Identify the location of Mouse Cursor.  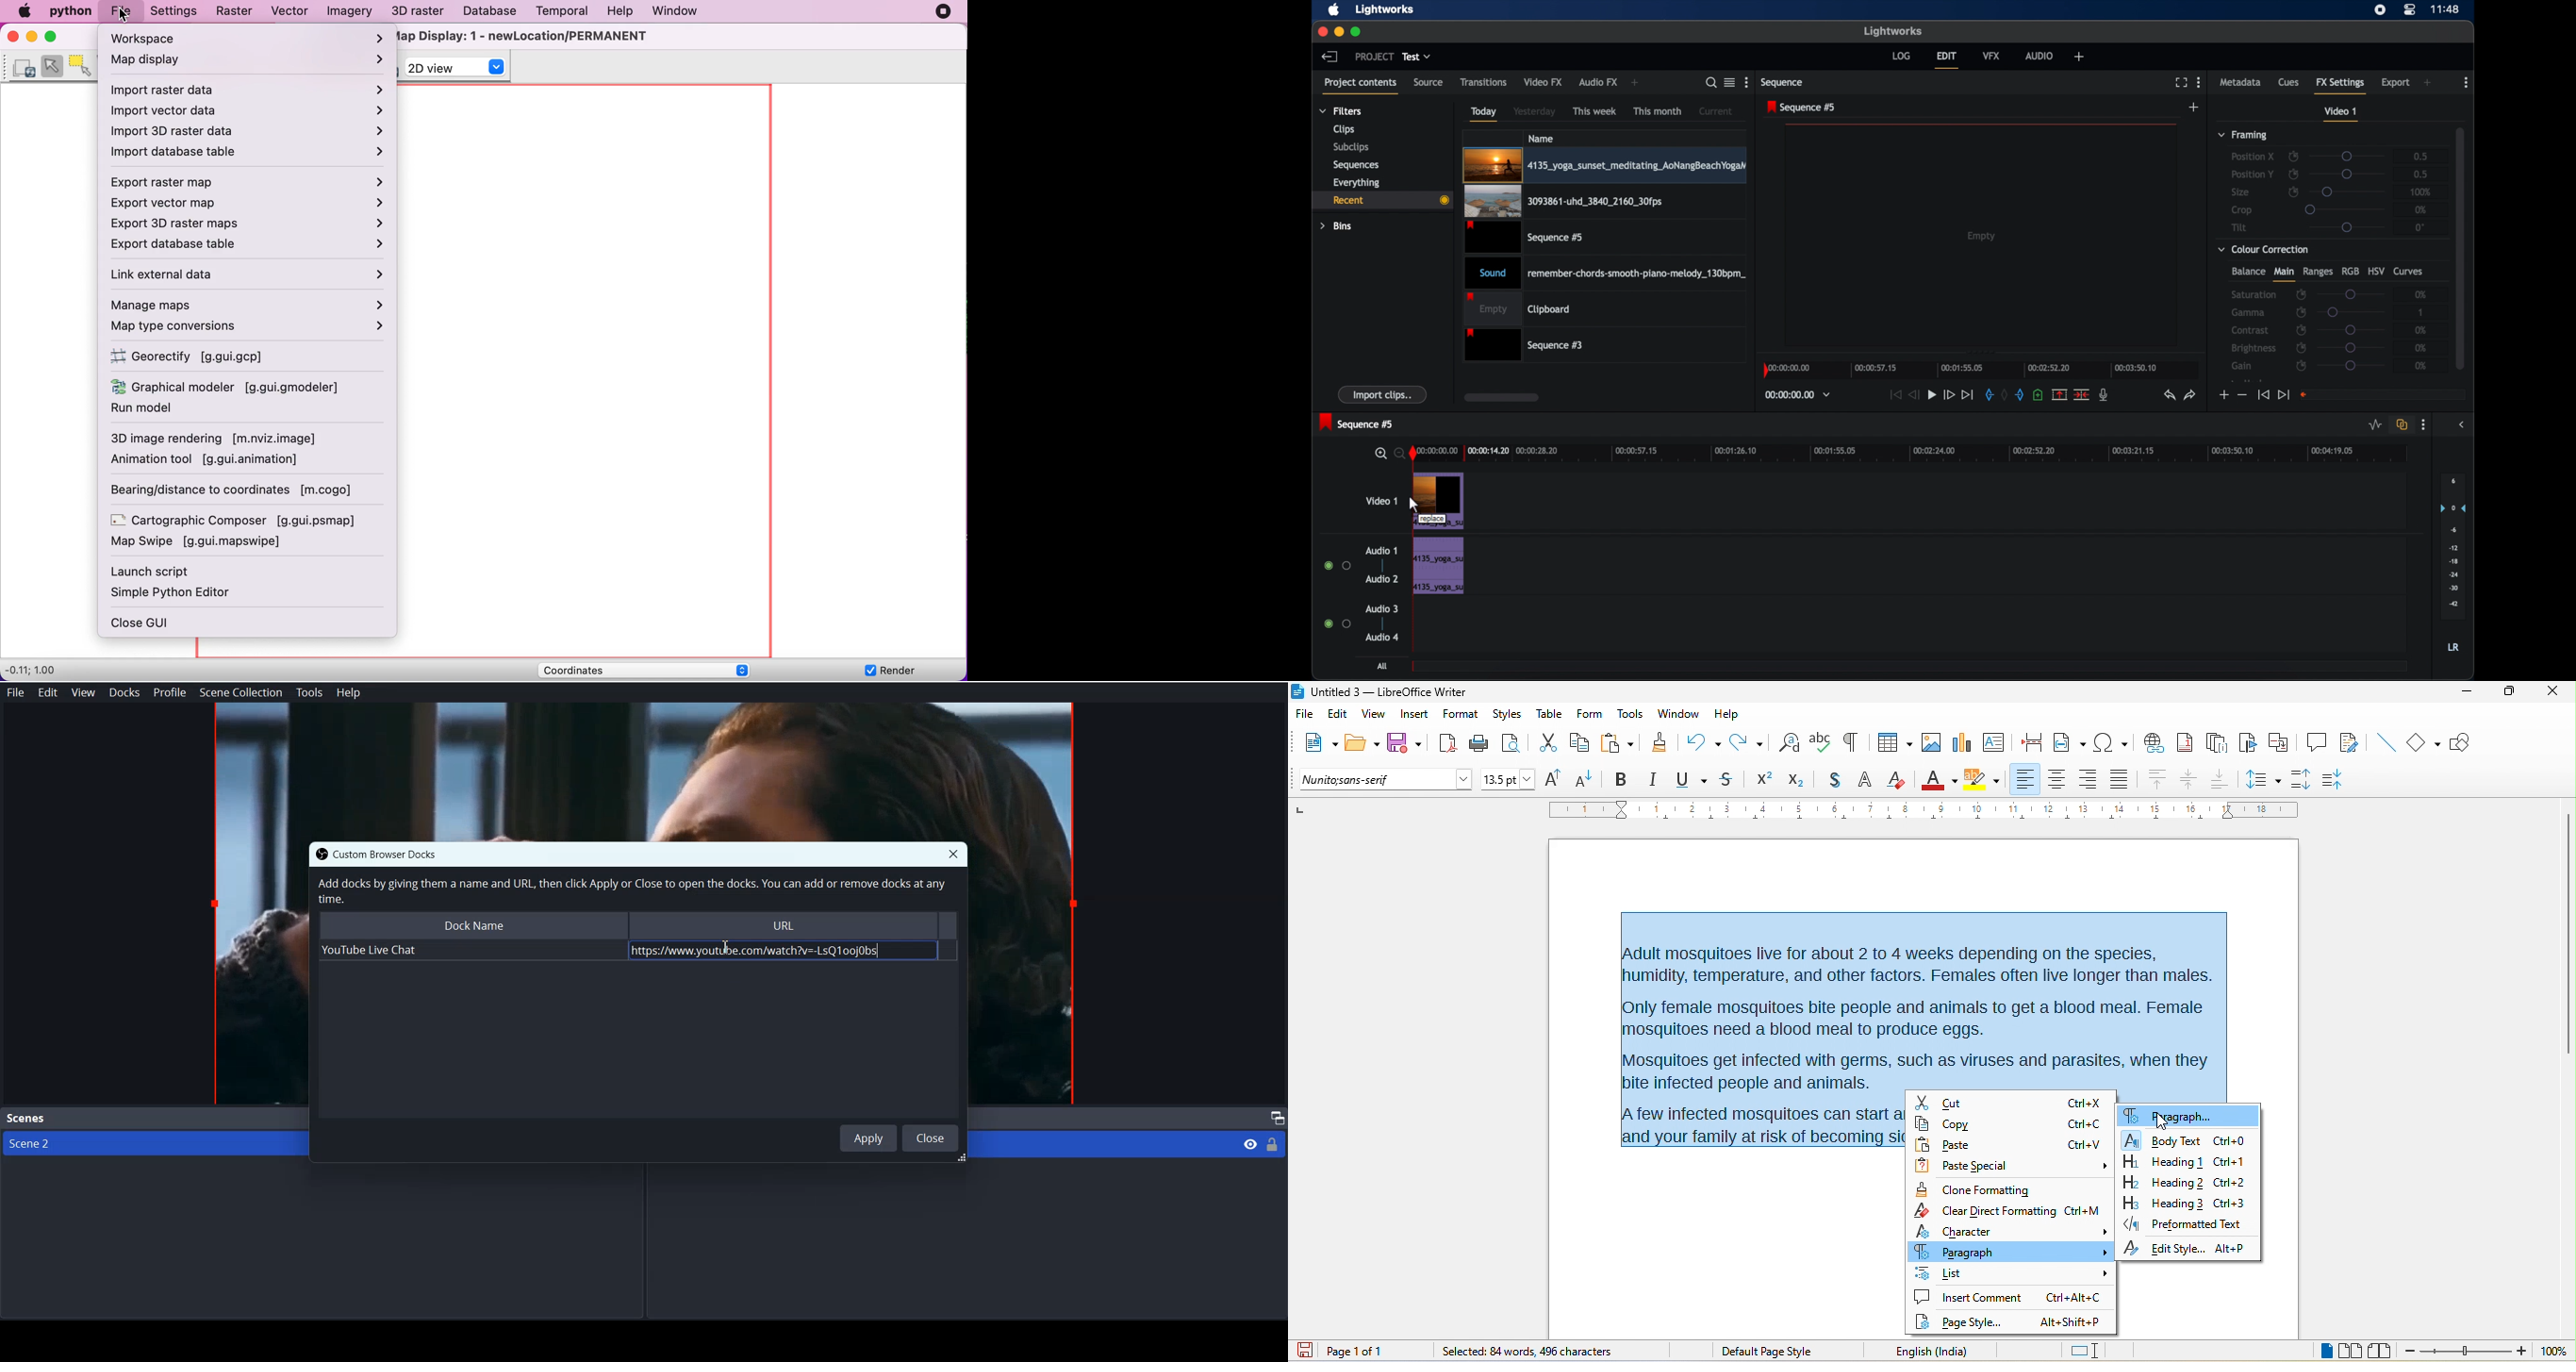
(1420, 508).